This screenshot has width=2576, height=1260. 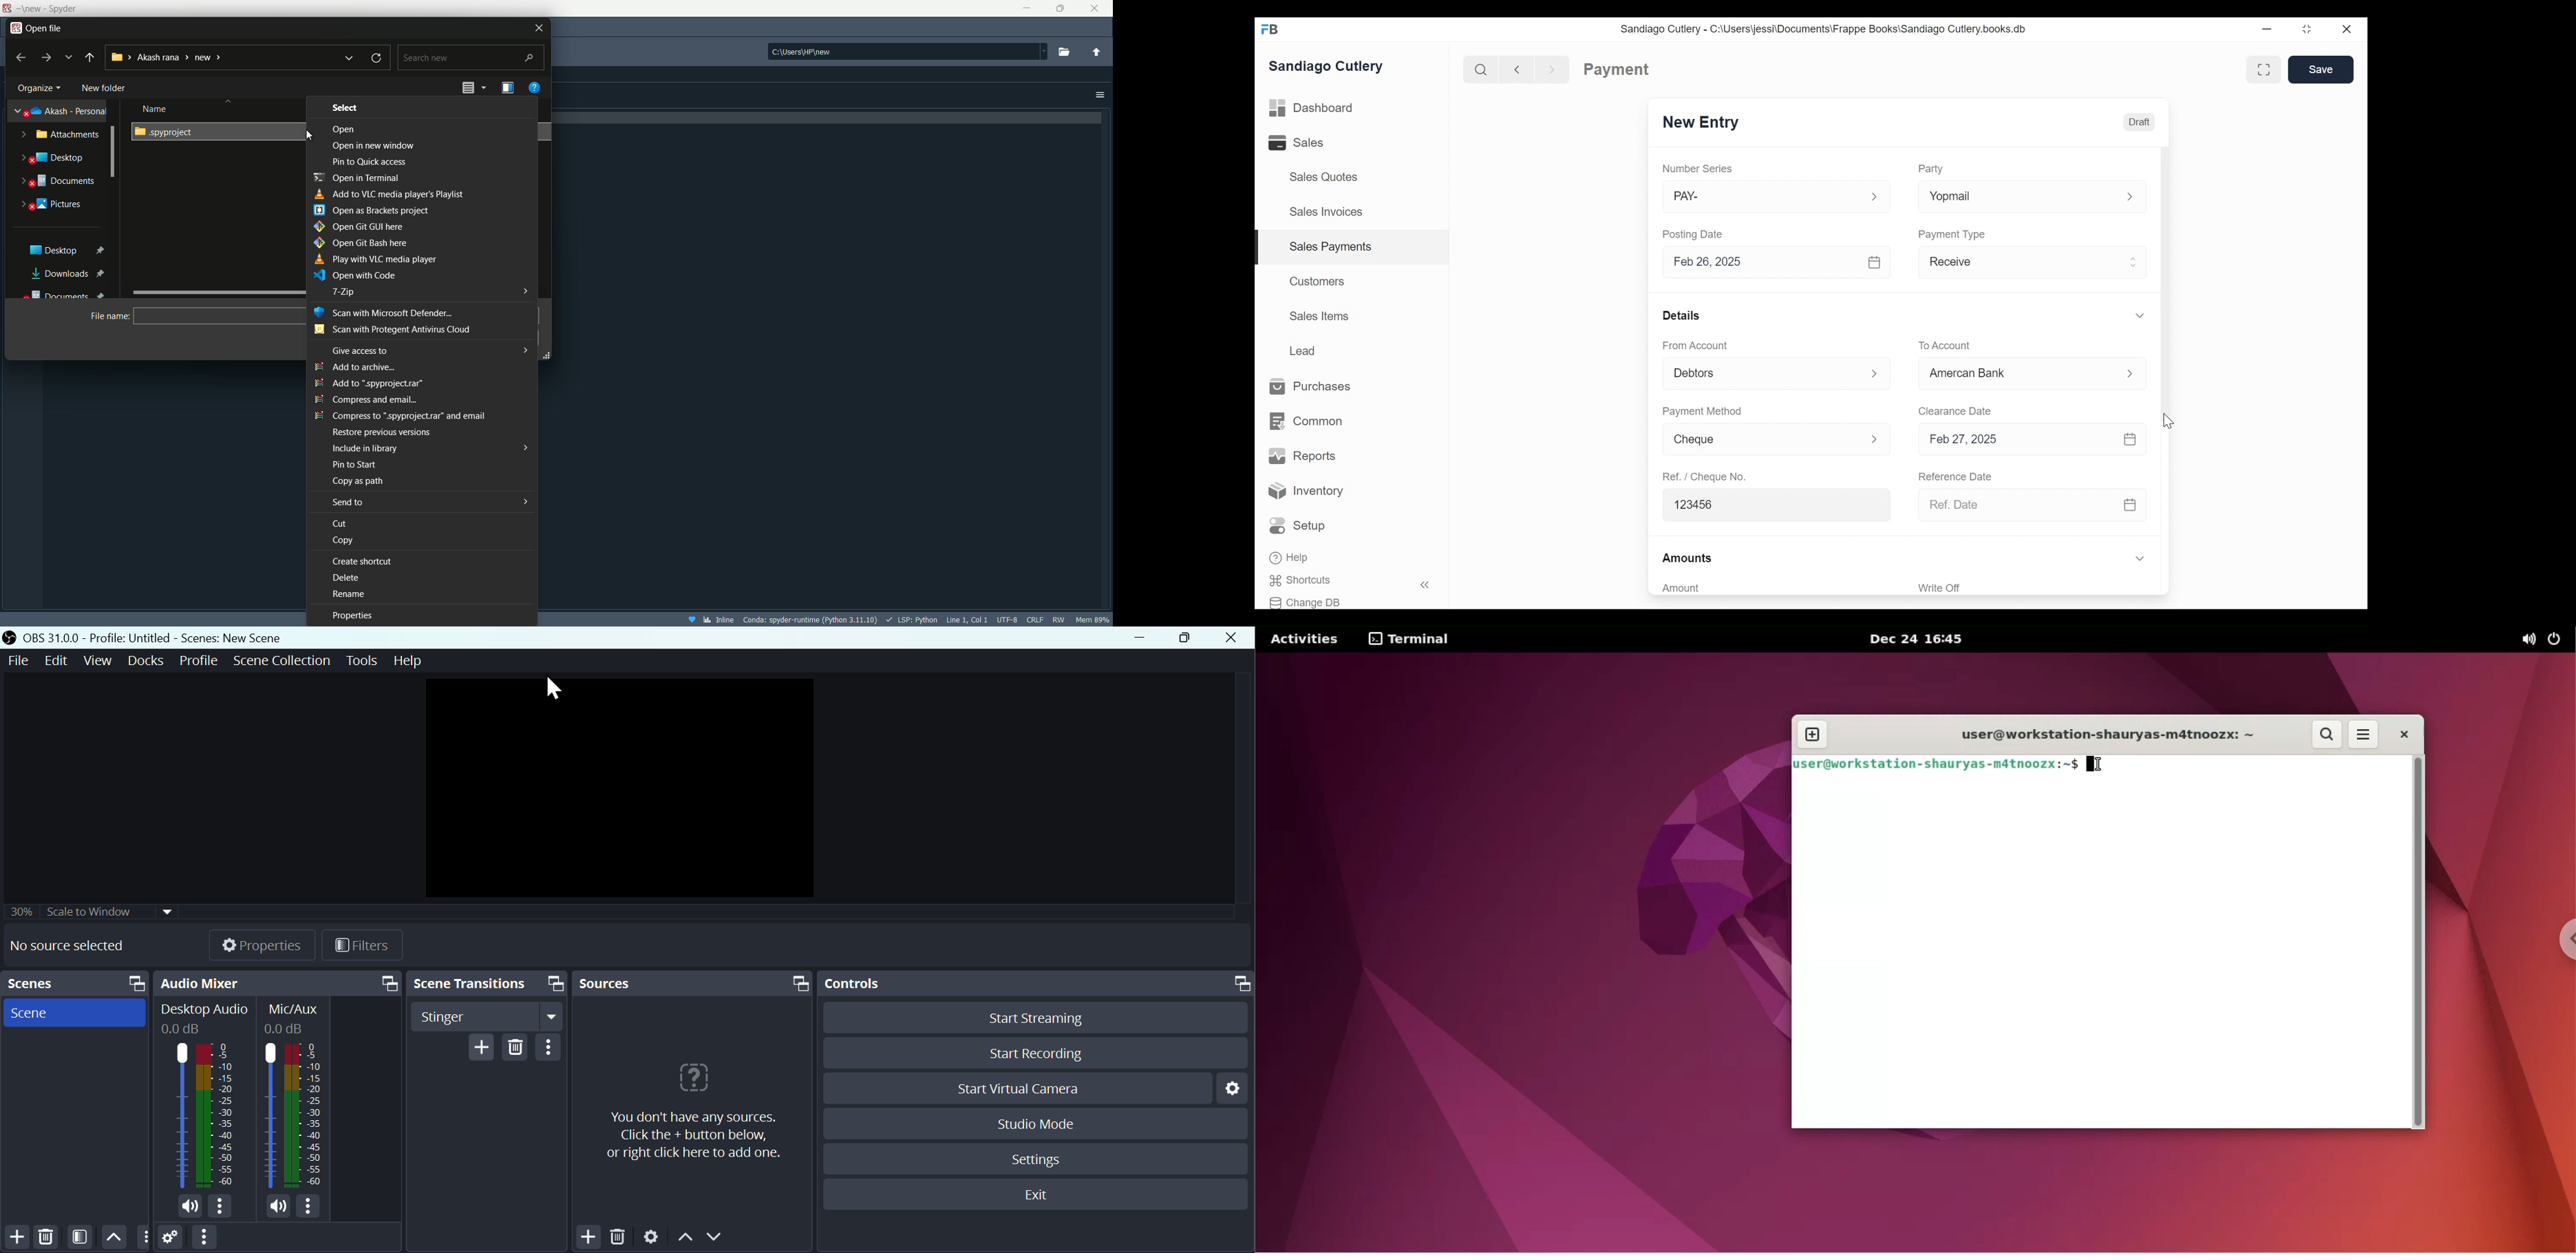 I want to click on Downloads, so click(x=70, y=274).